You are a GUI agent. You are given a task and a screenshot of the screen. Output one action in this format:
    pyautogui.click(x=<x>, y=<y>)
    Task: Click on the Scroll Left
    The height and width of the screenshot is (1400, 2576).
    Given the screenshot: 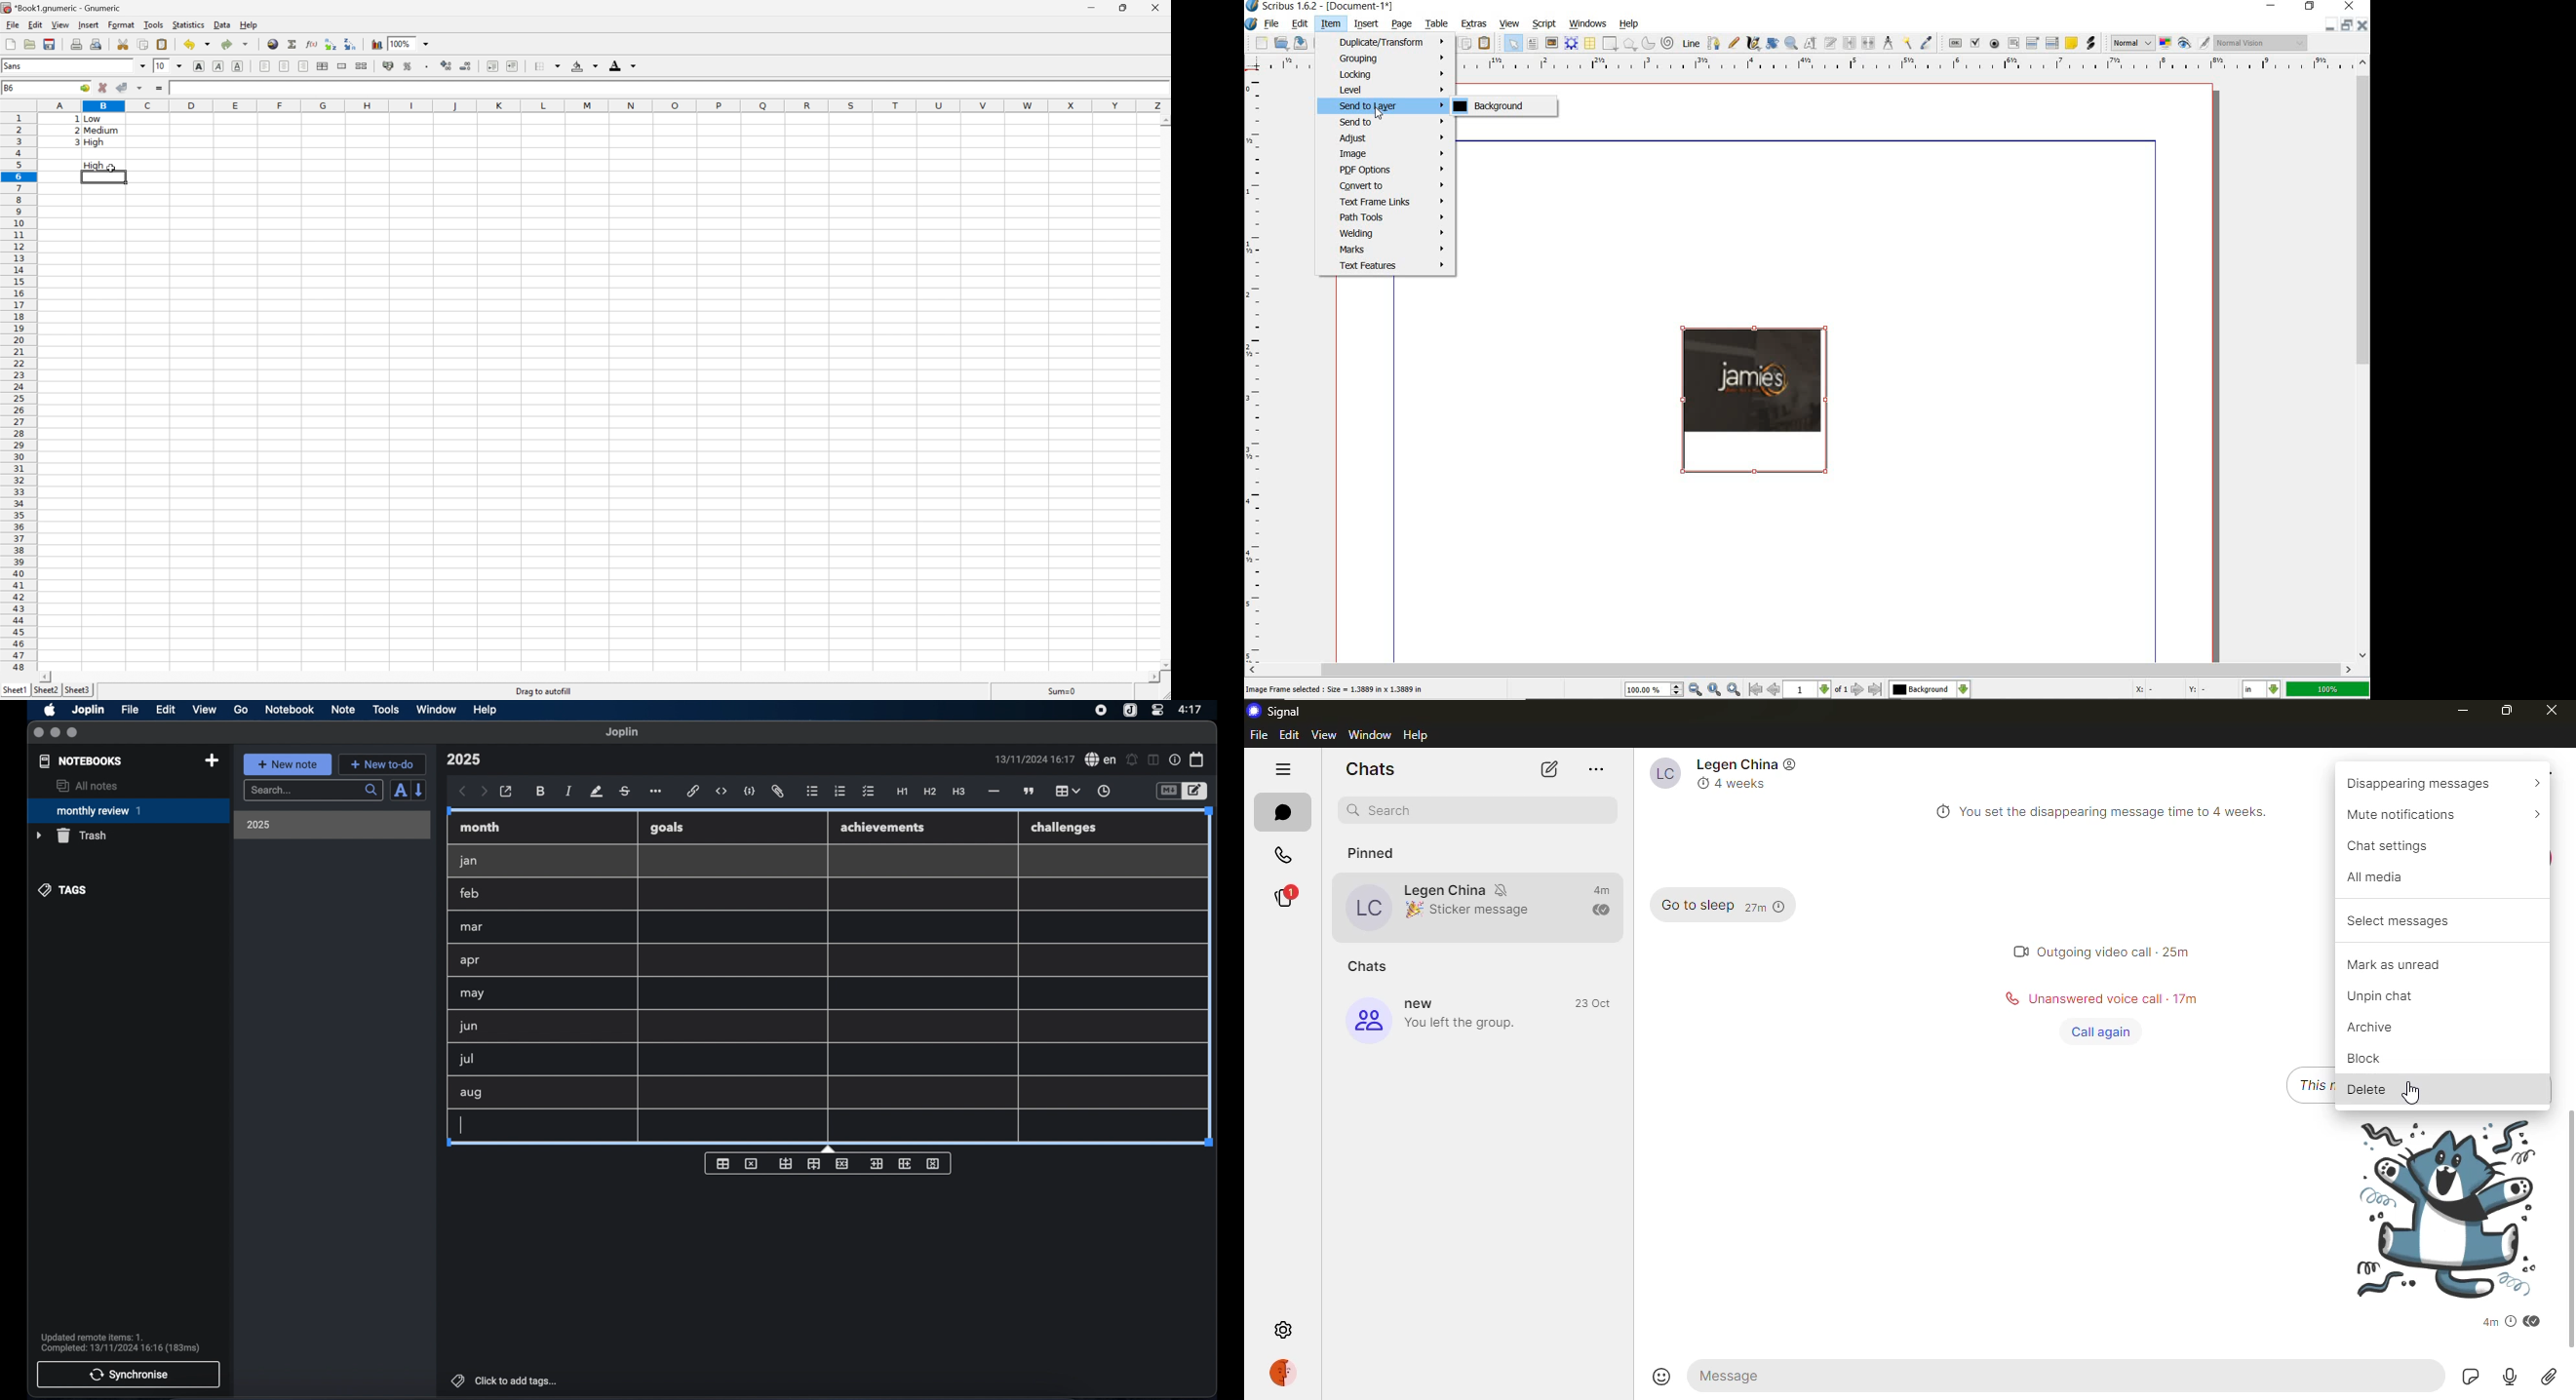 What is the action you would take?
    pyautogui.click(x=48, y=676)
    